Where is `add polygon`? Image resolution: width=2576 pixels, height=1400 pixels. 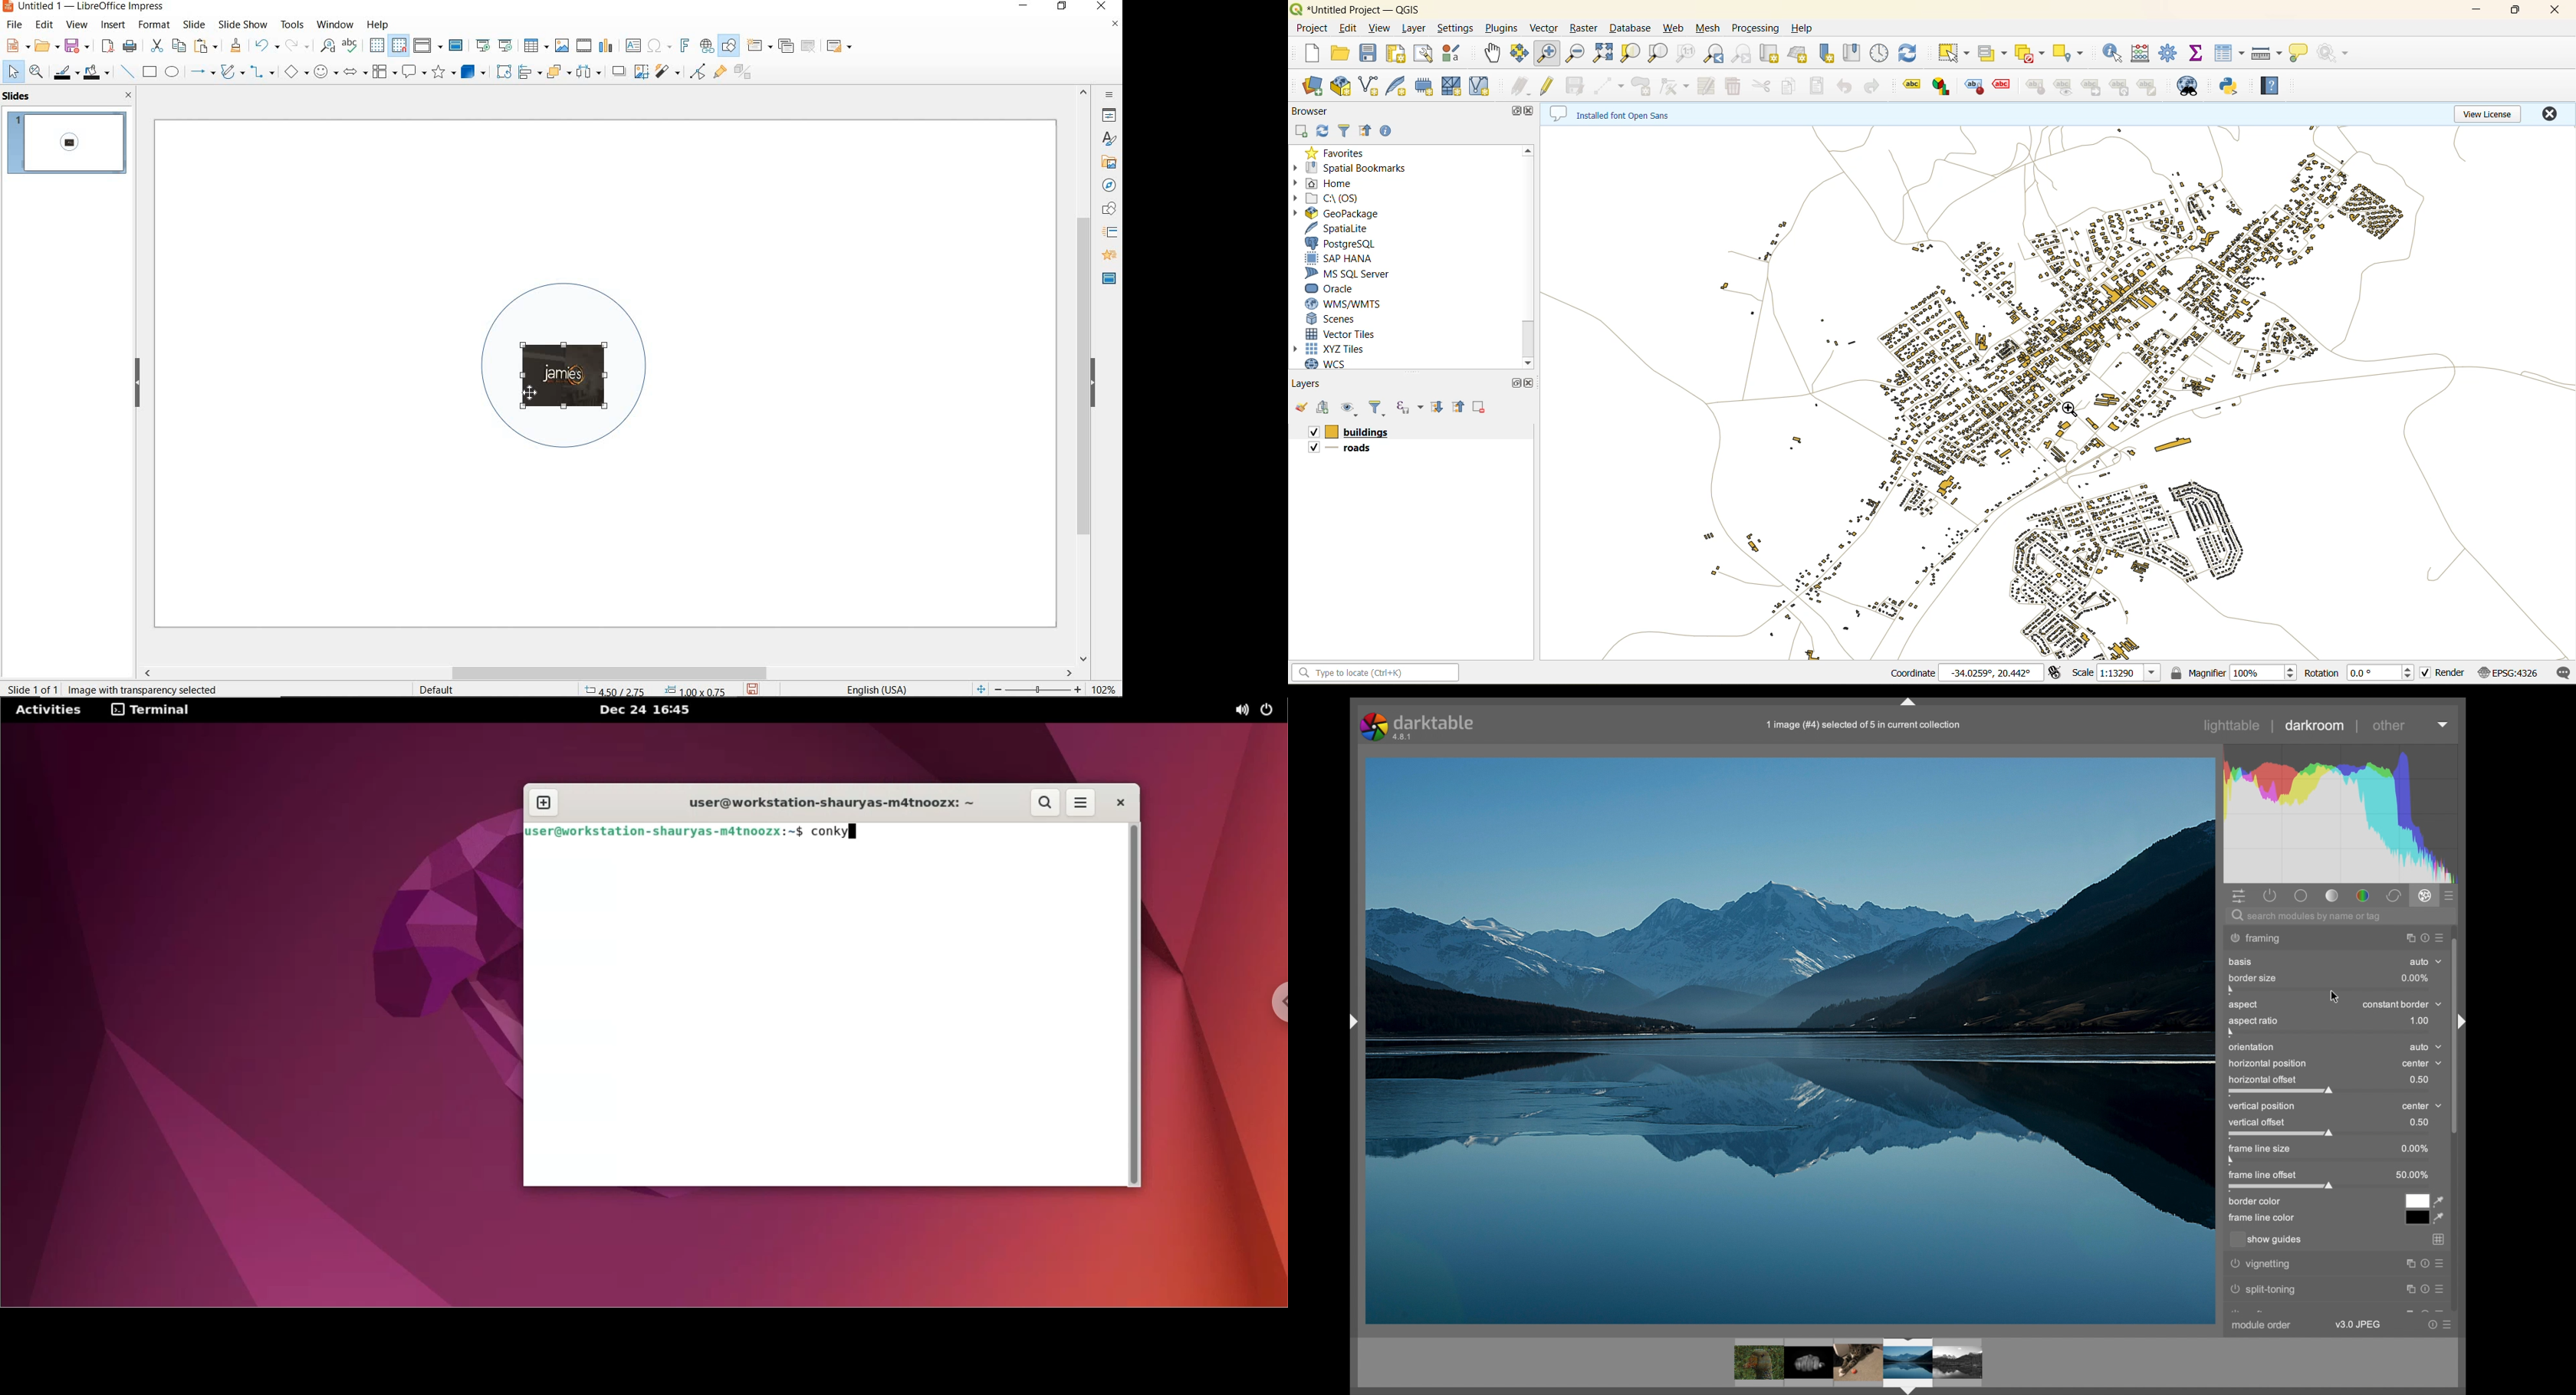 add polygon is located at coordinates (1643, 88).